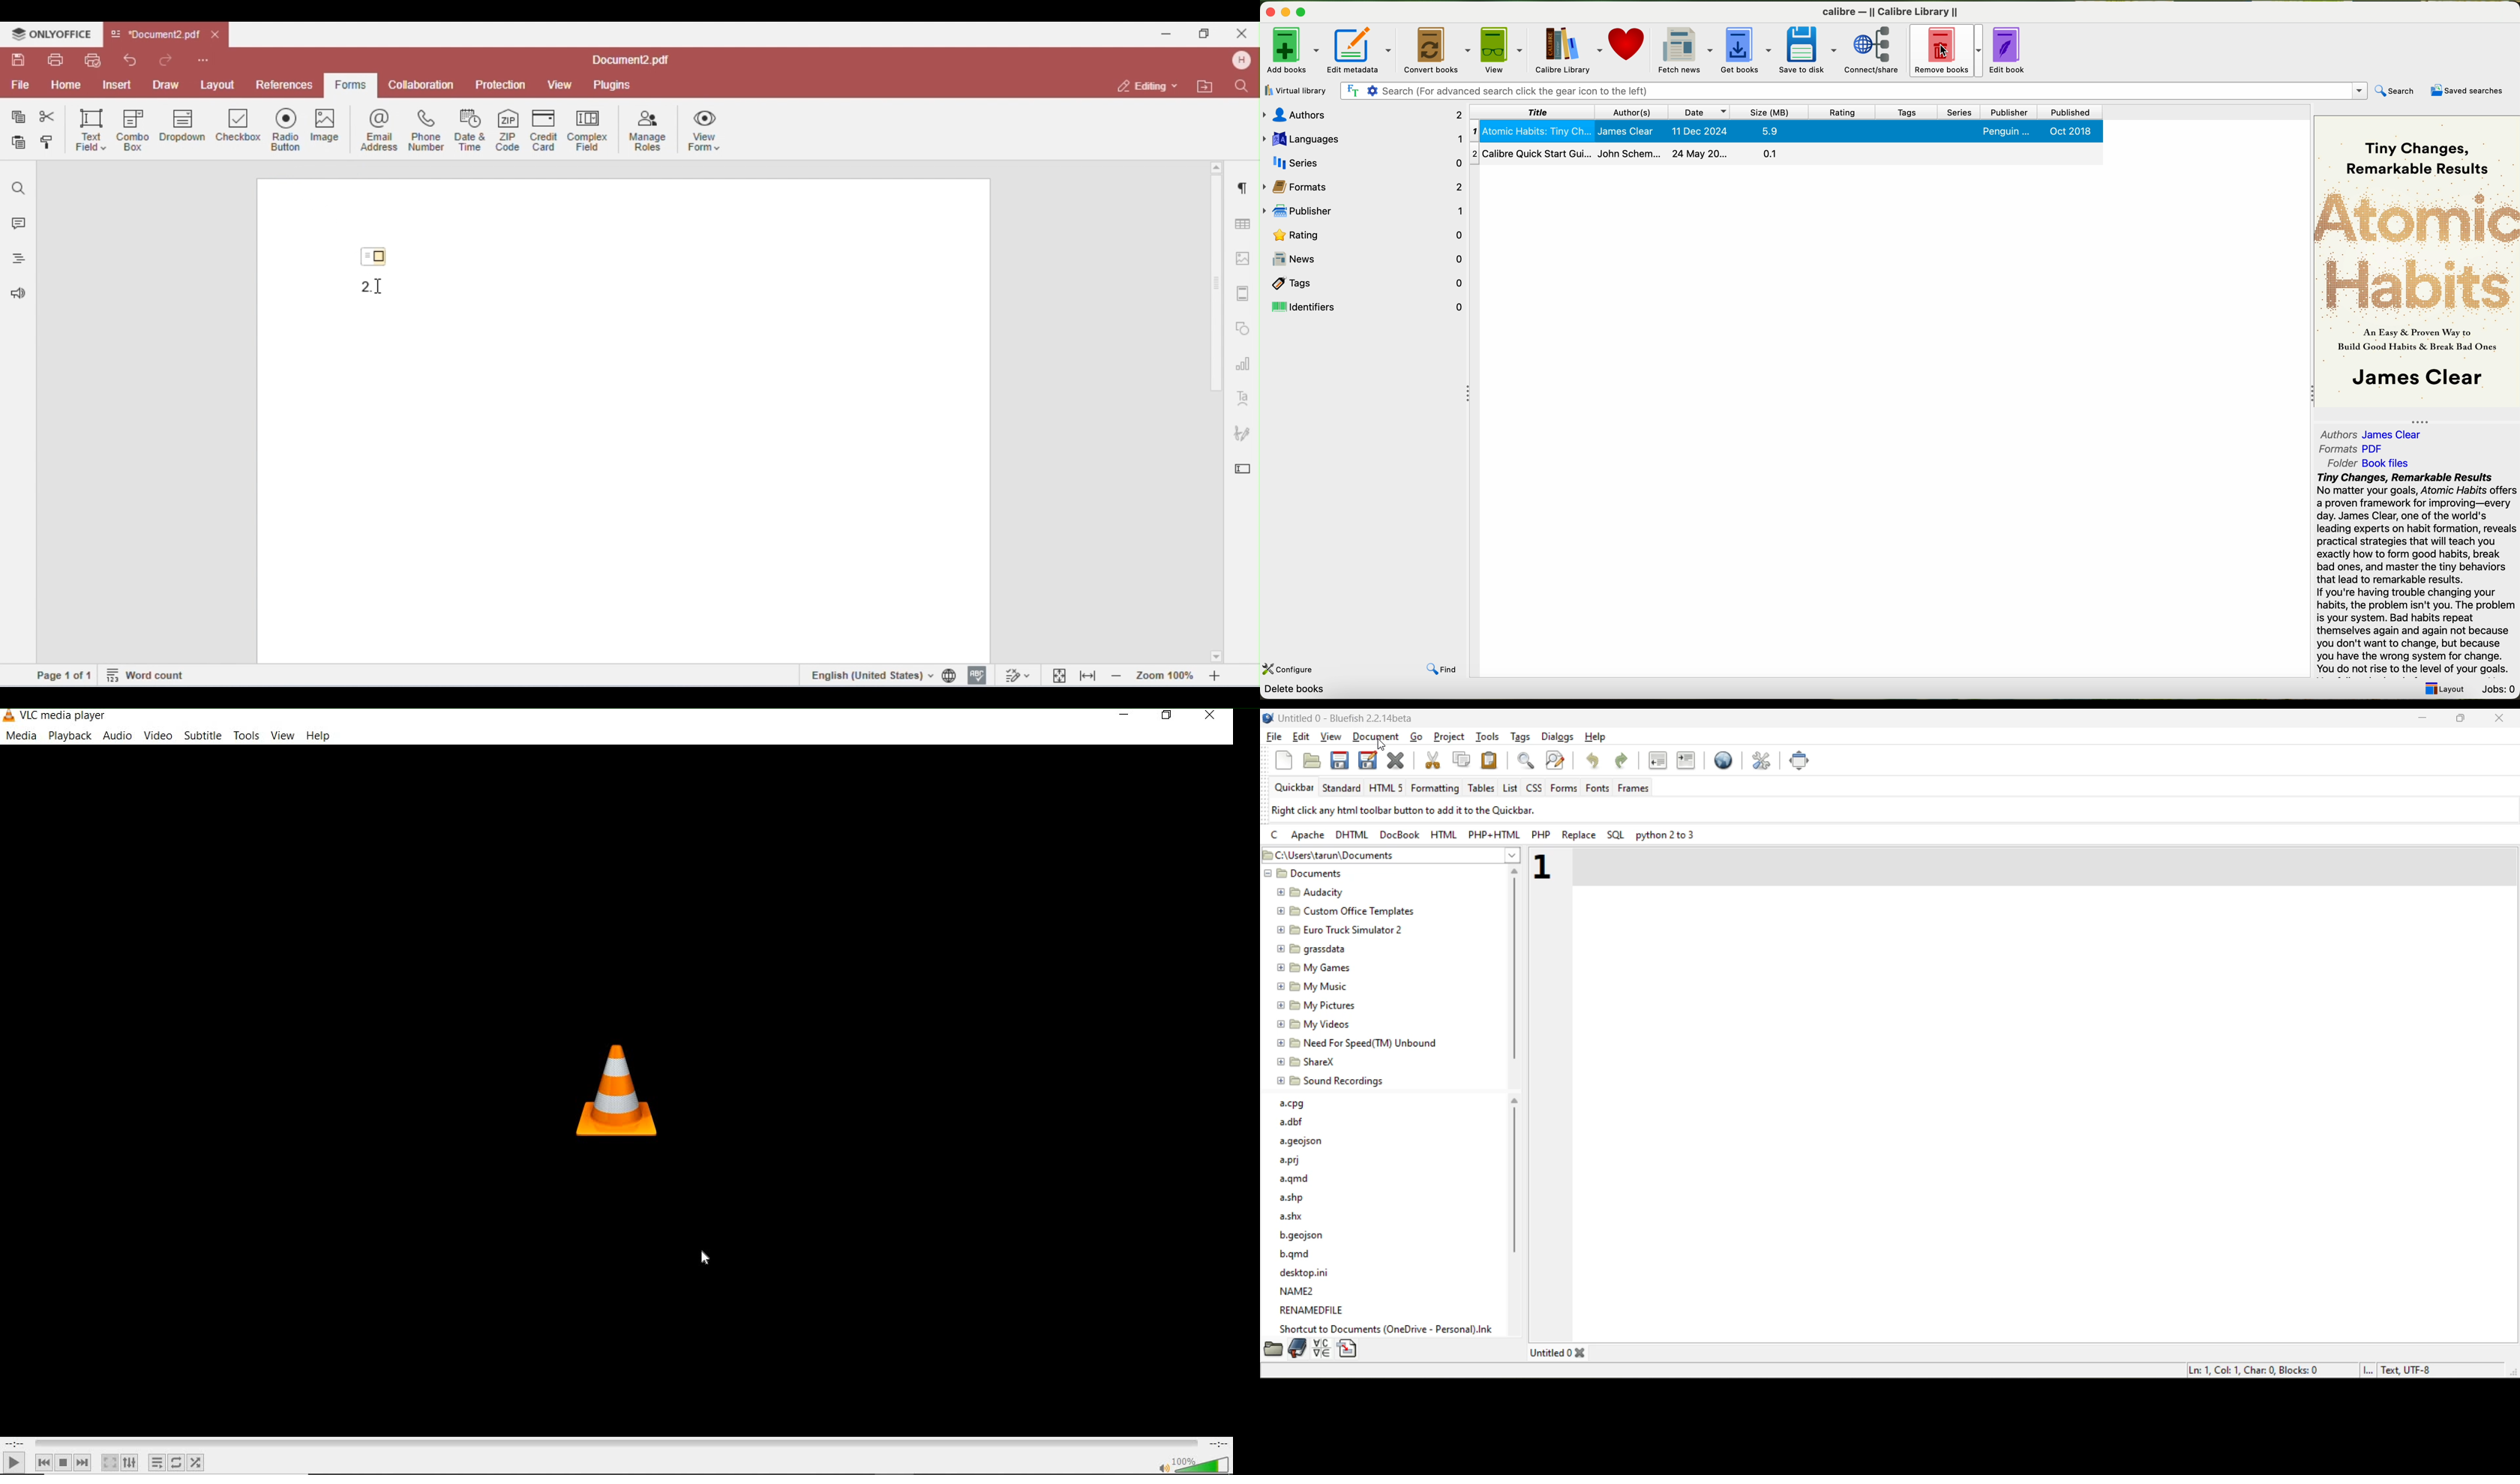  What do you see at coordinates (1531, 112) in the screenshot?
I see `title` at bounding box center [1531, 112].